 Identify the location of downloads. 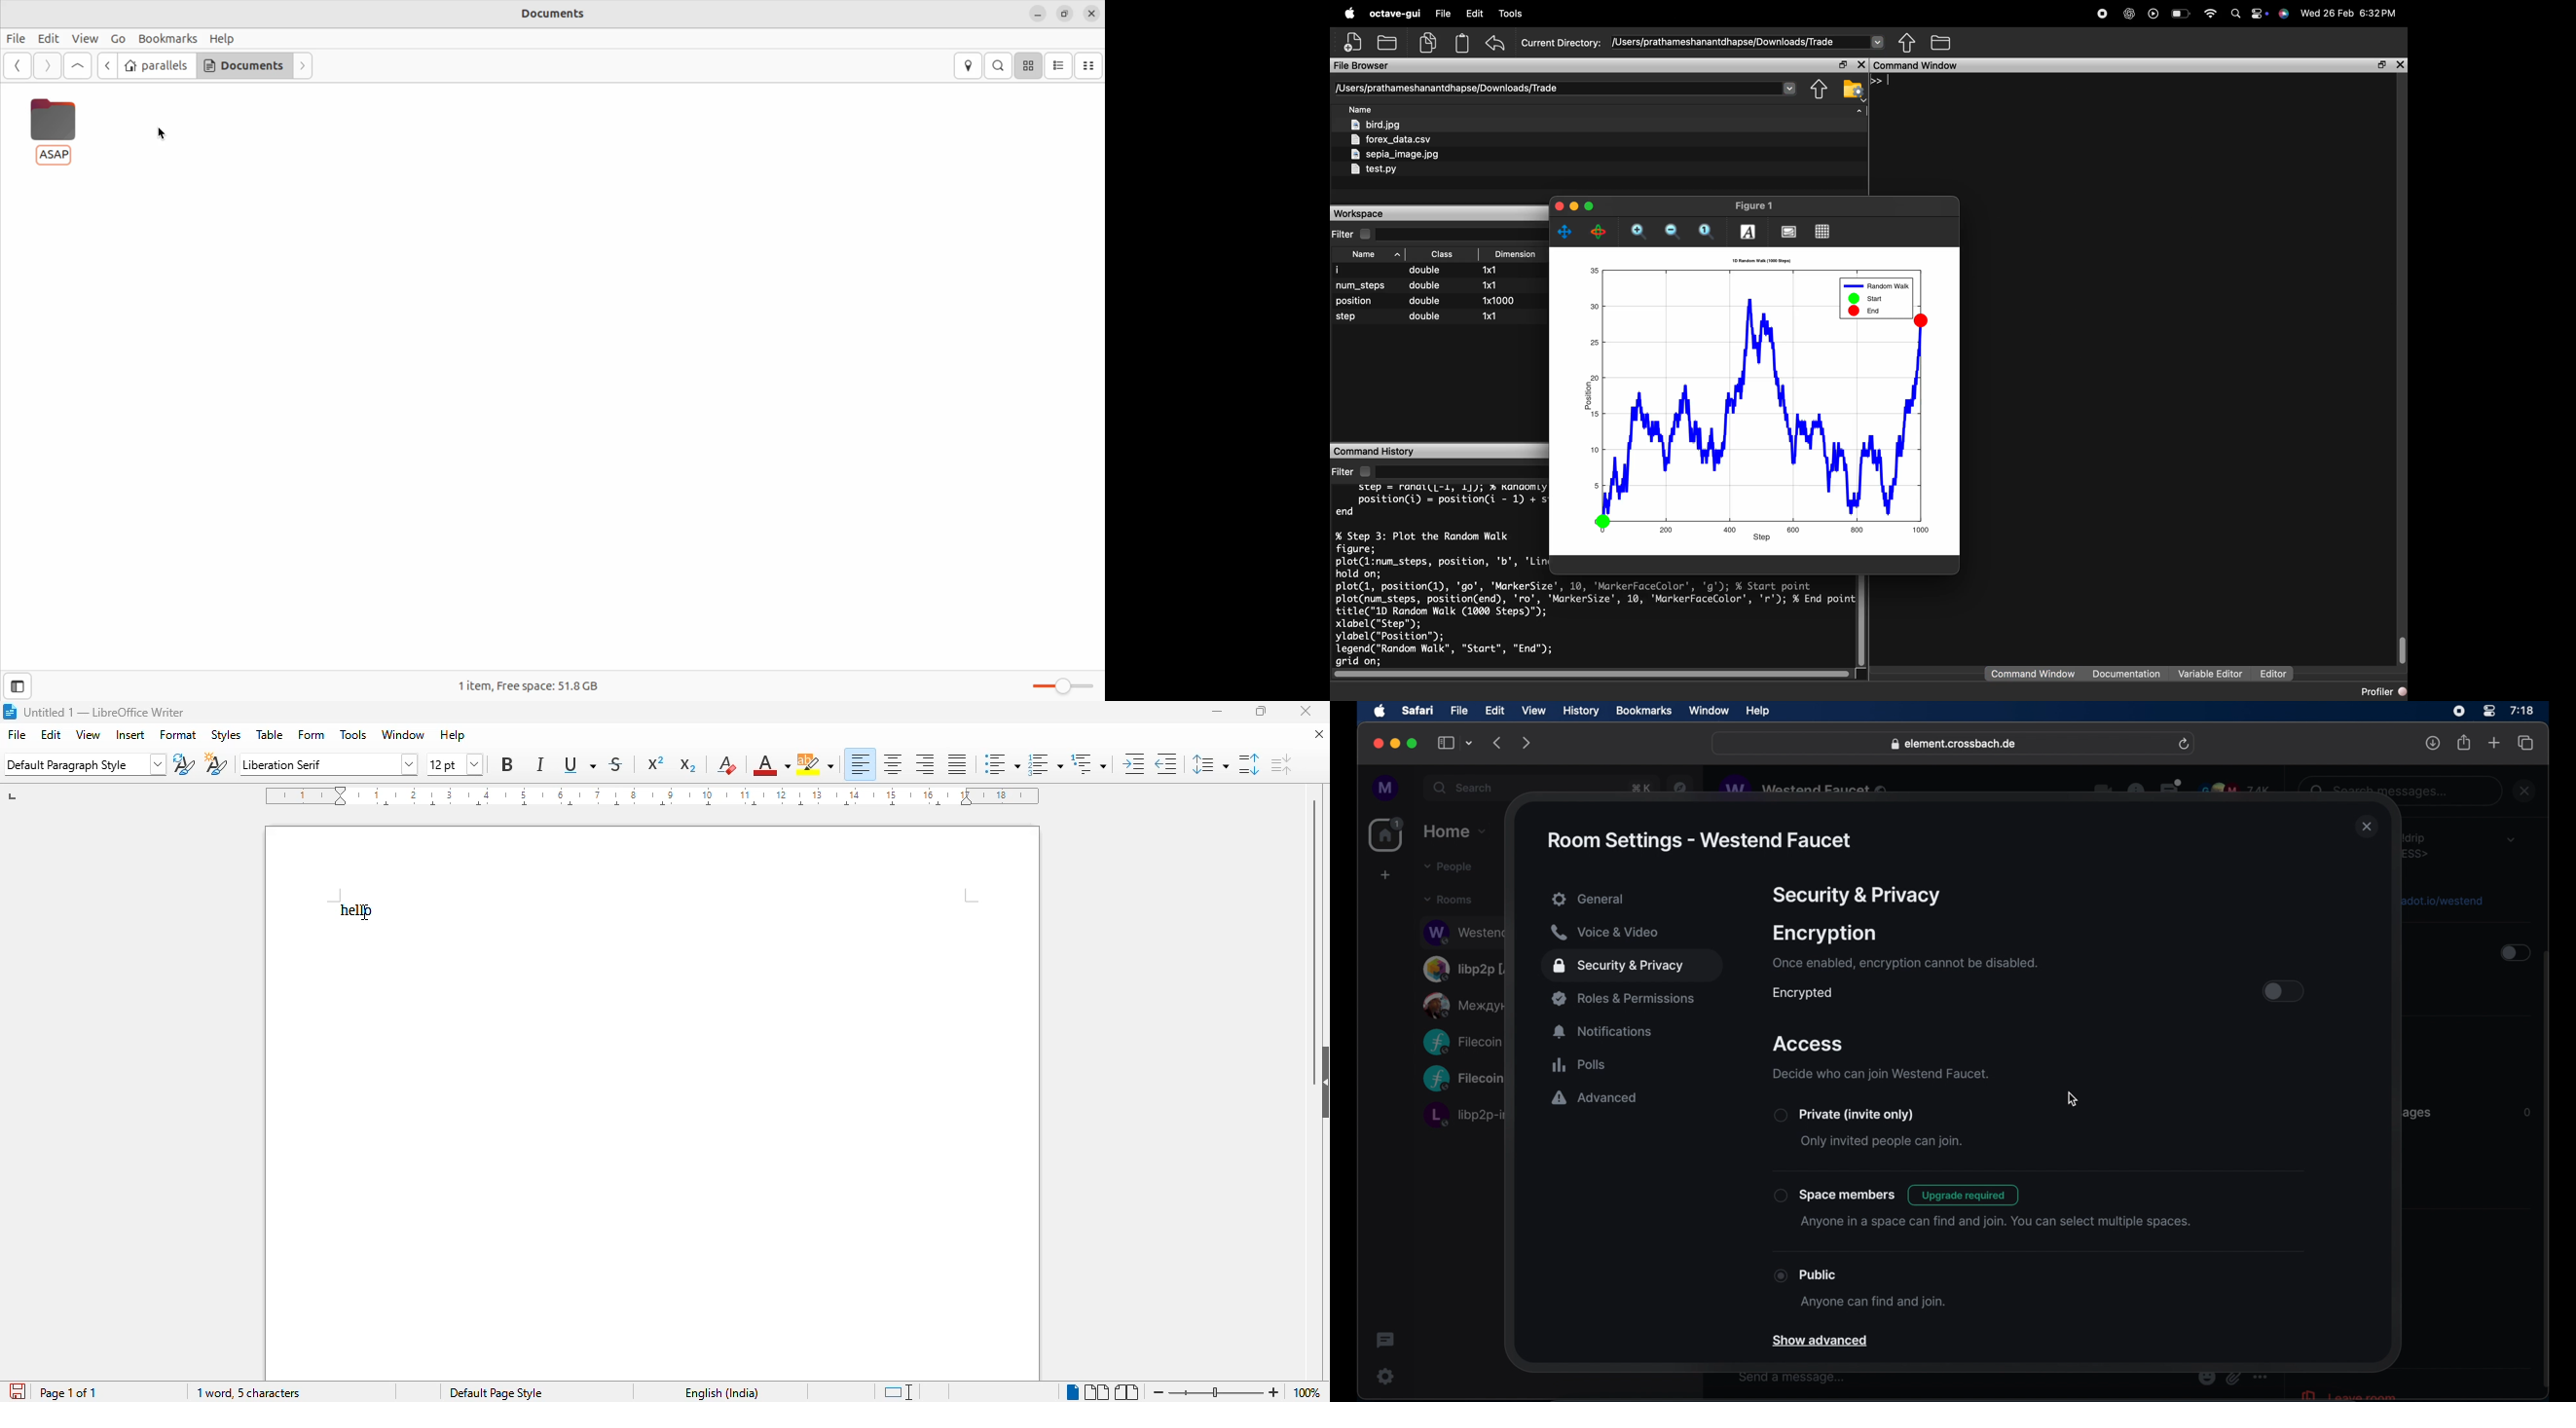
(2433, 743).